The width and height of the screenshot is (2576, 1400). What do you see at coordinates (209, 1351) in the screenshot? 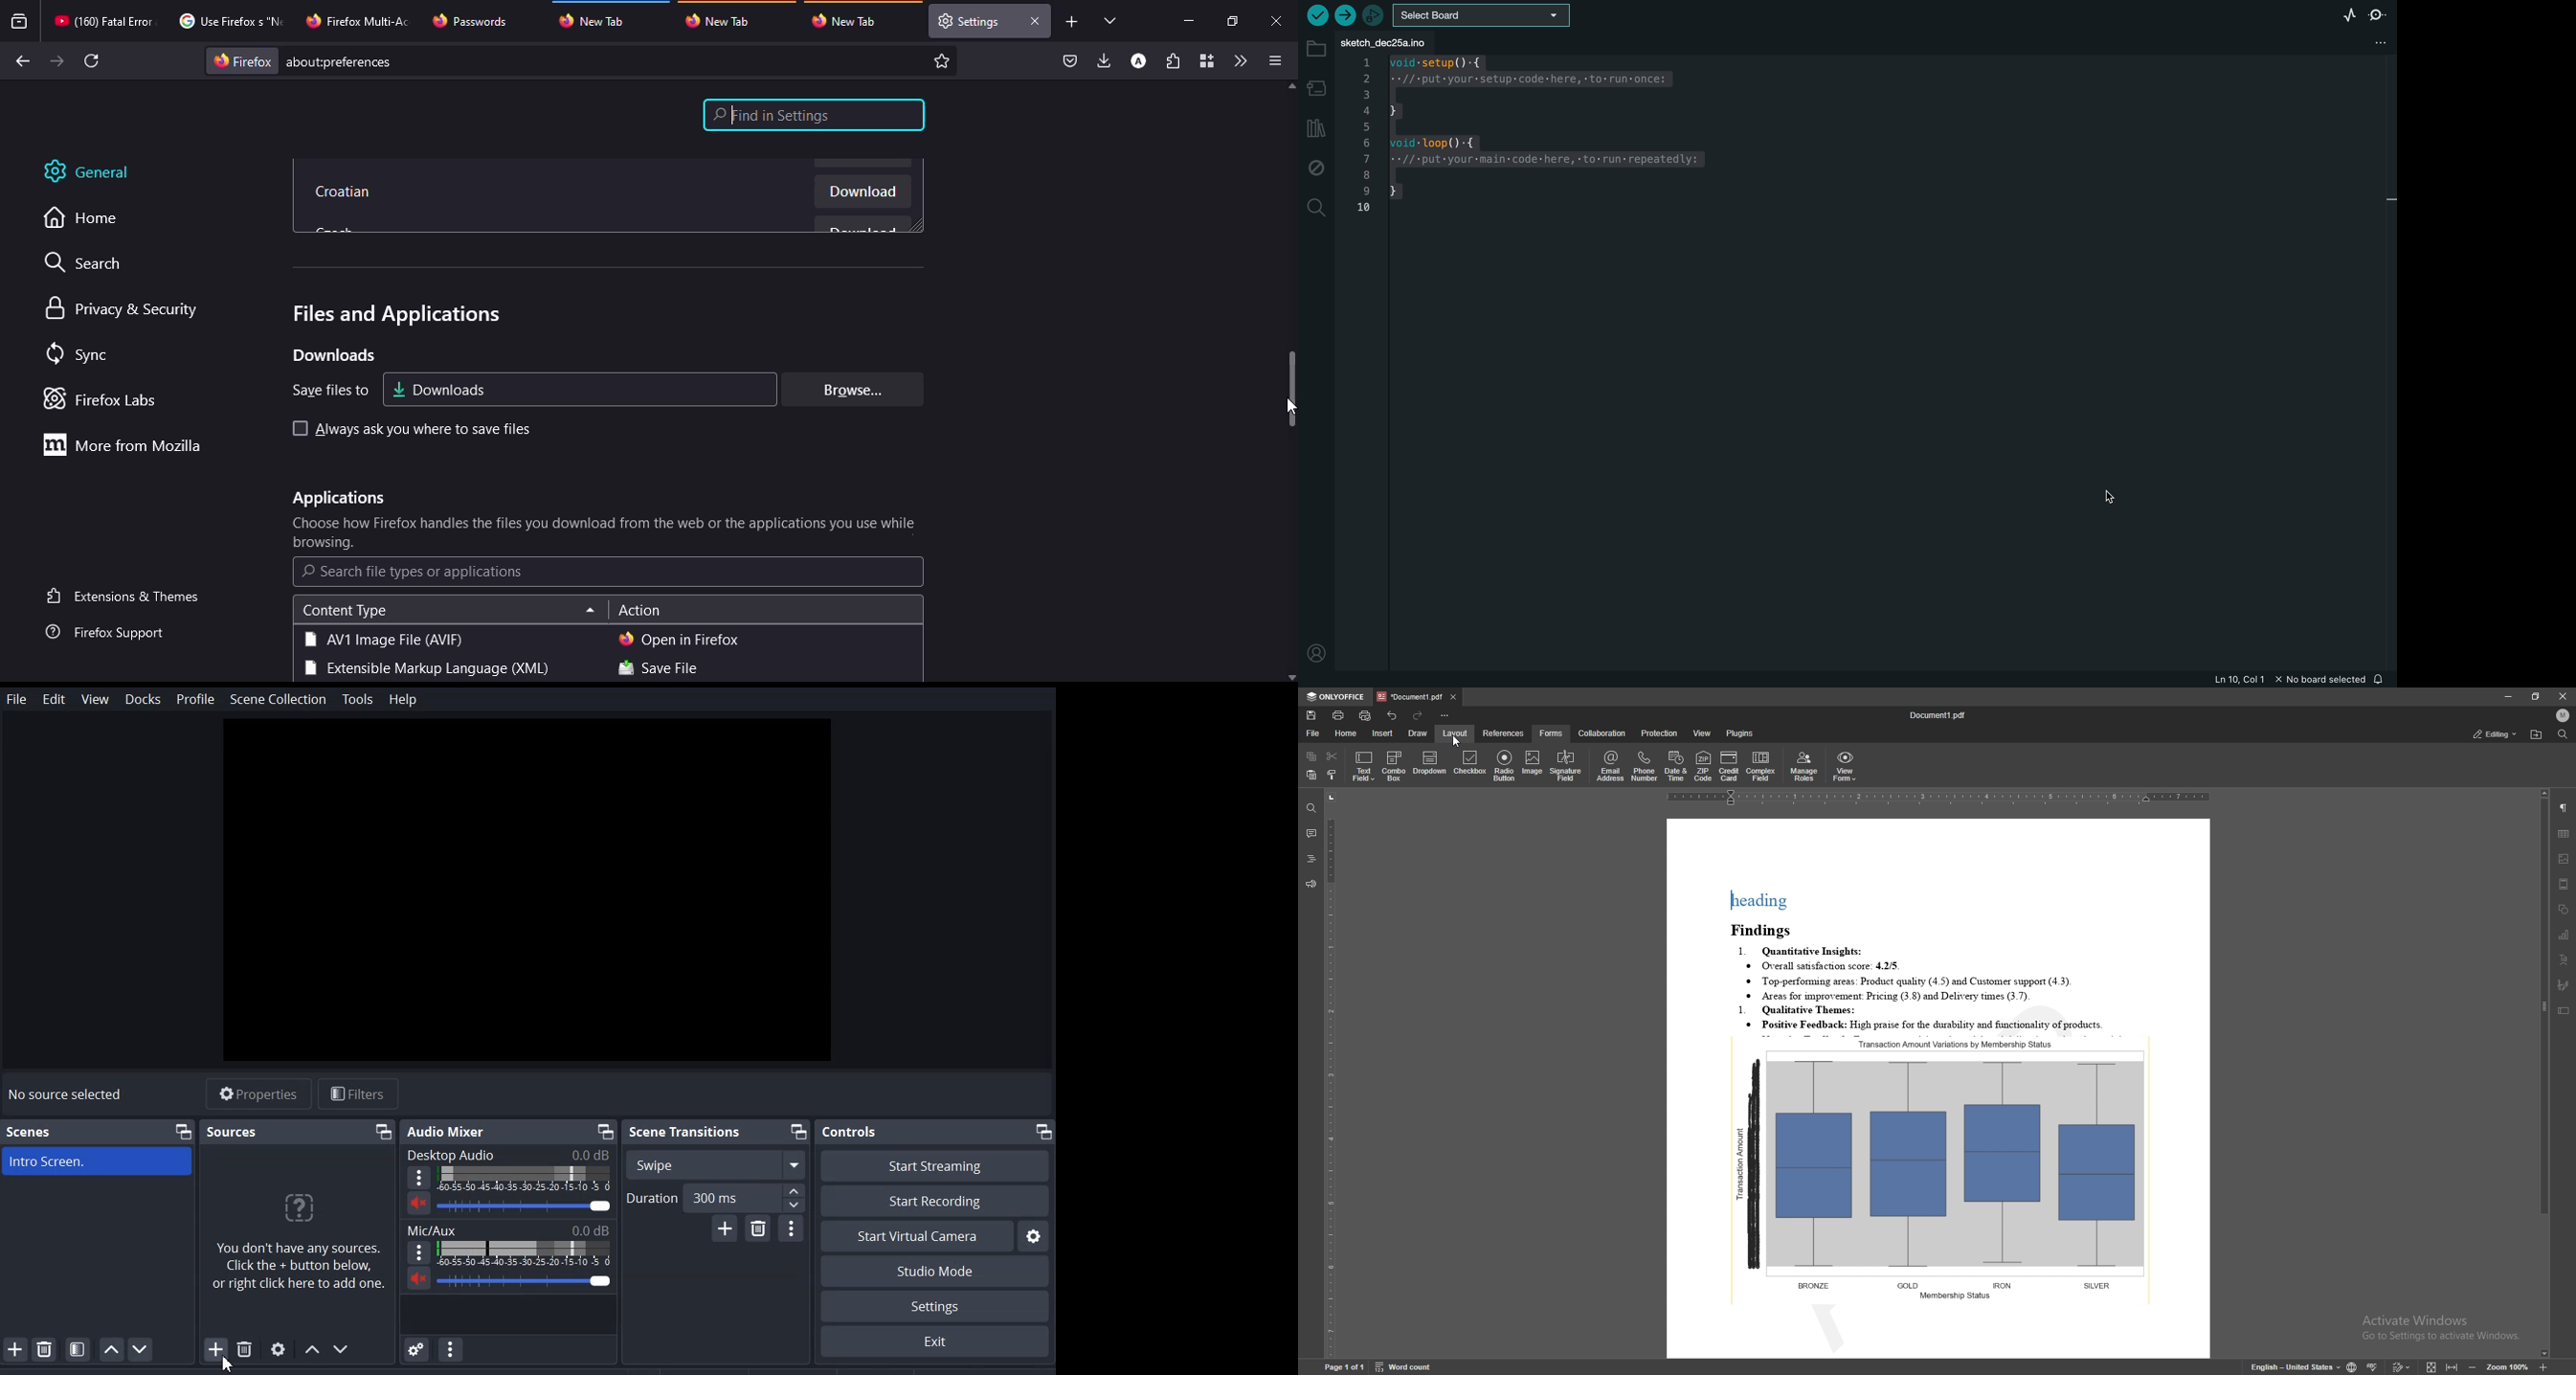
I see `Add Source` at bounding box center [209, 1351].